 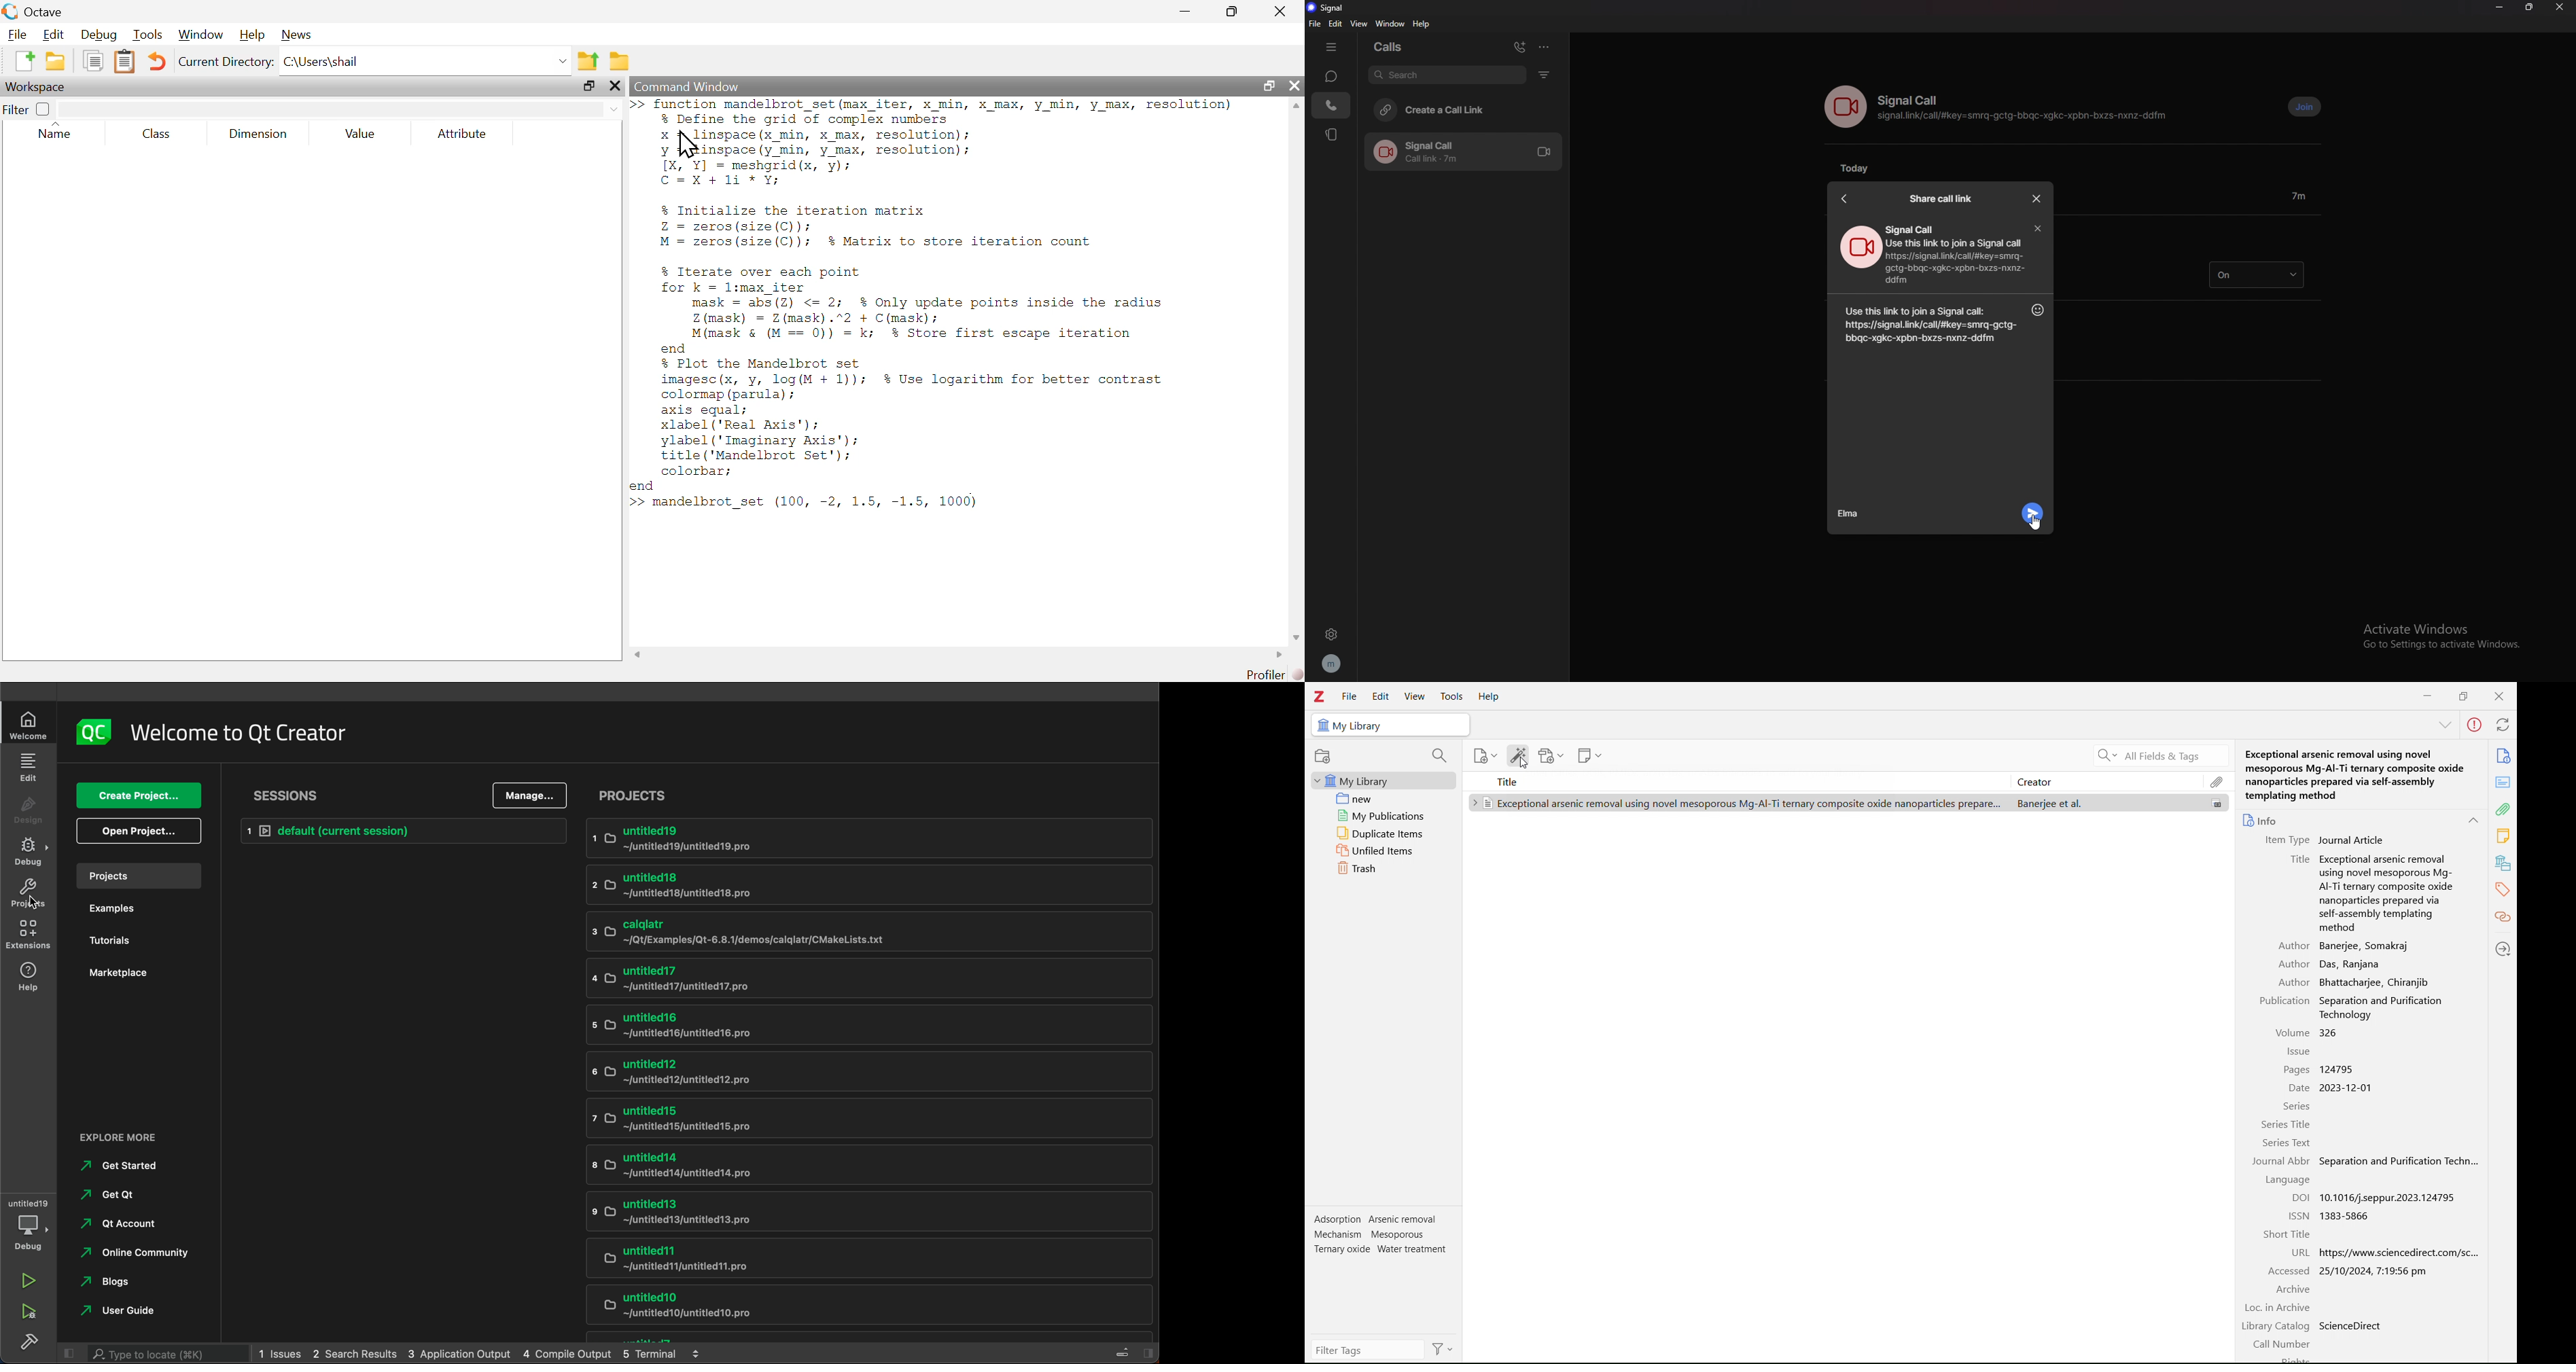 What do you see at coordinates (2217, 803) in the screenshot?
I see `file available` at bounding box center [2217, 803].